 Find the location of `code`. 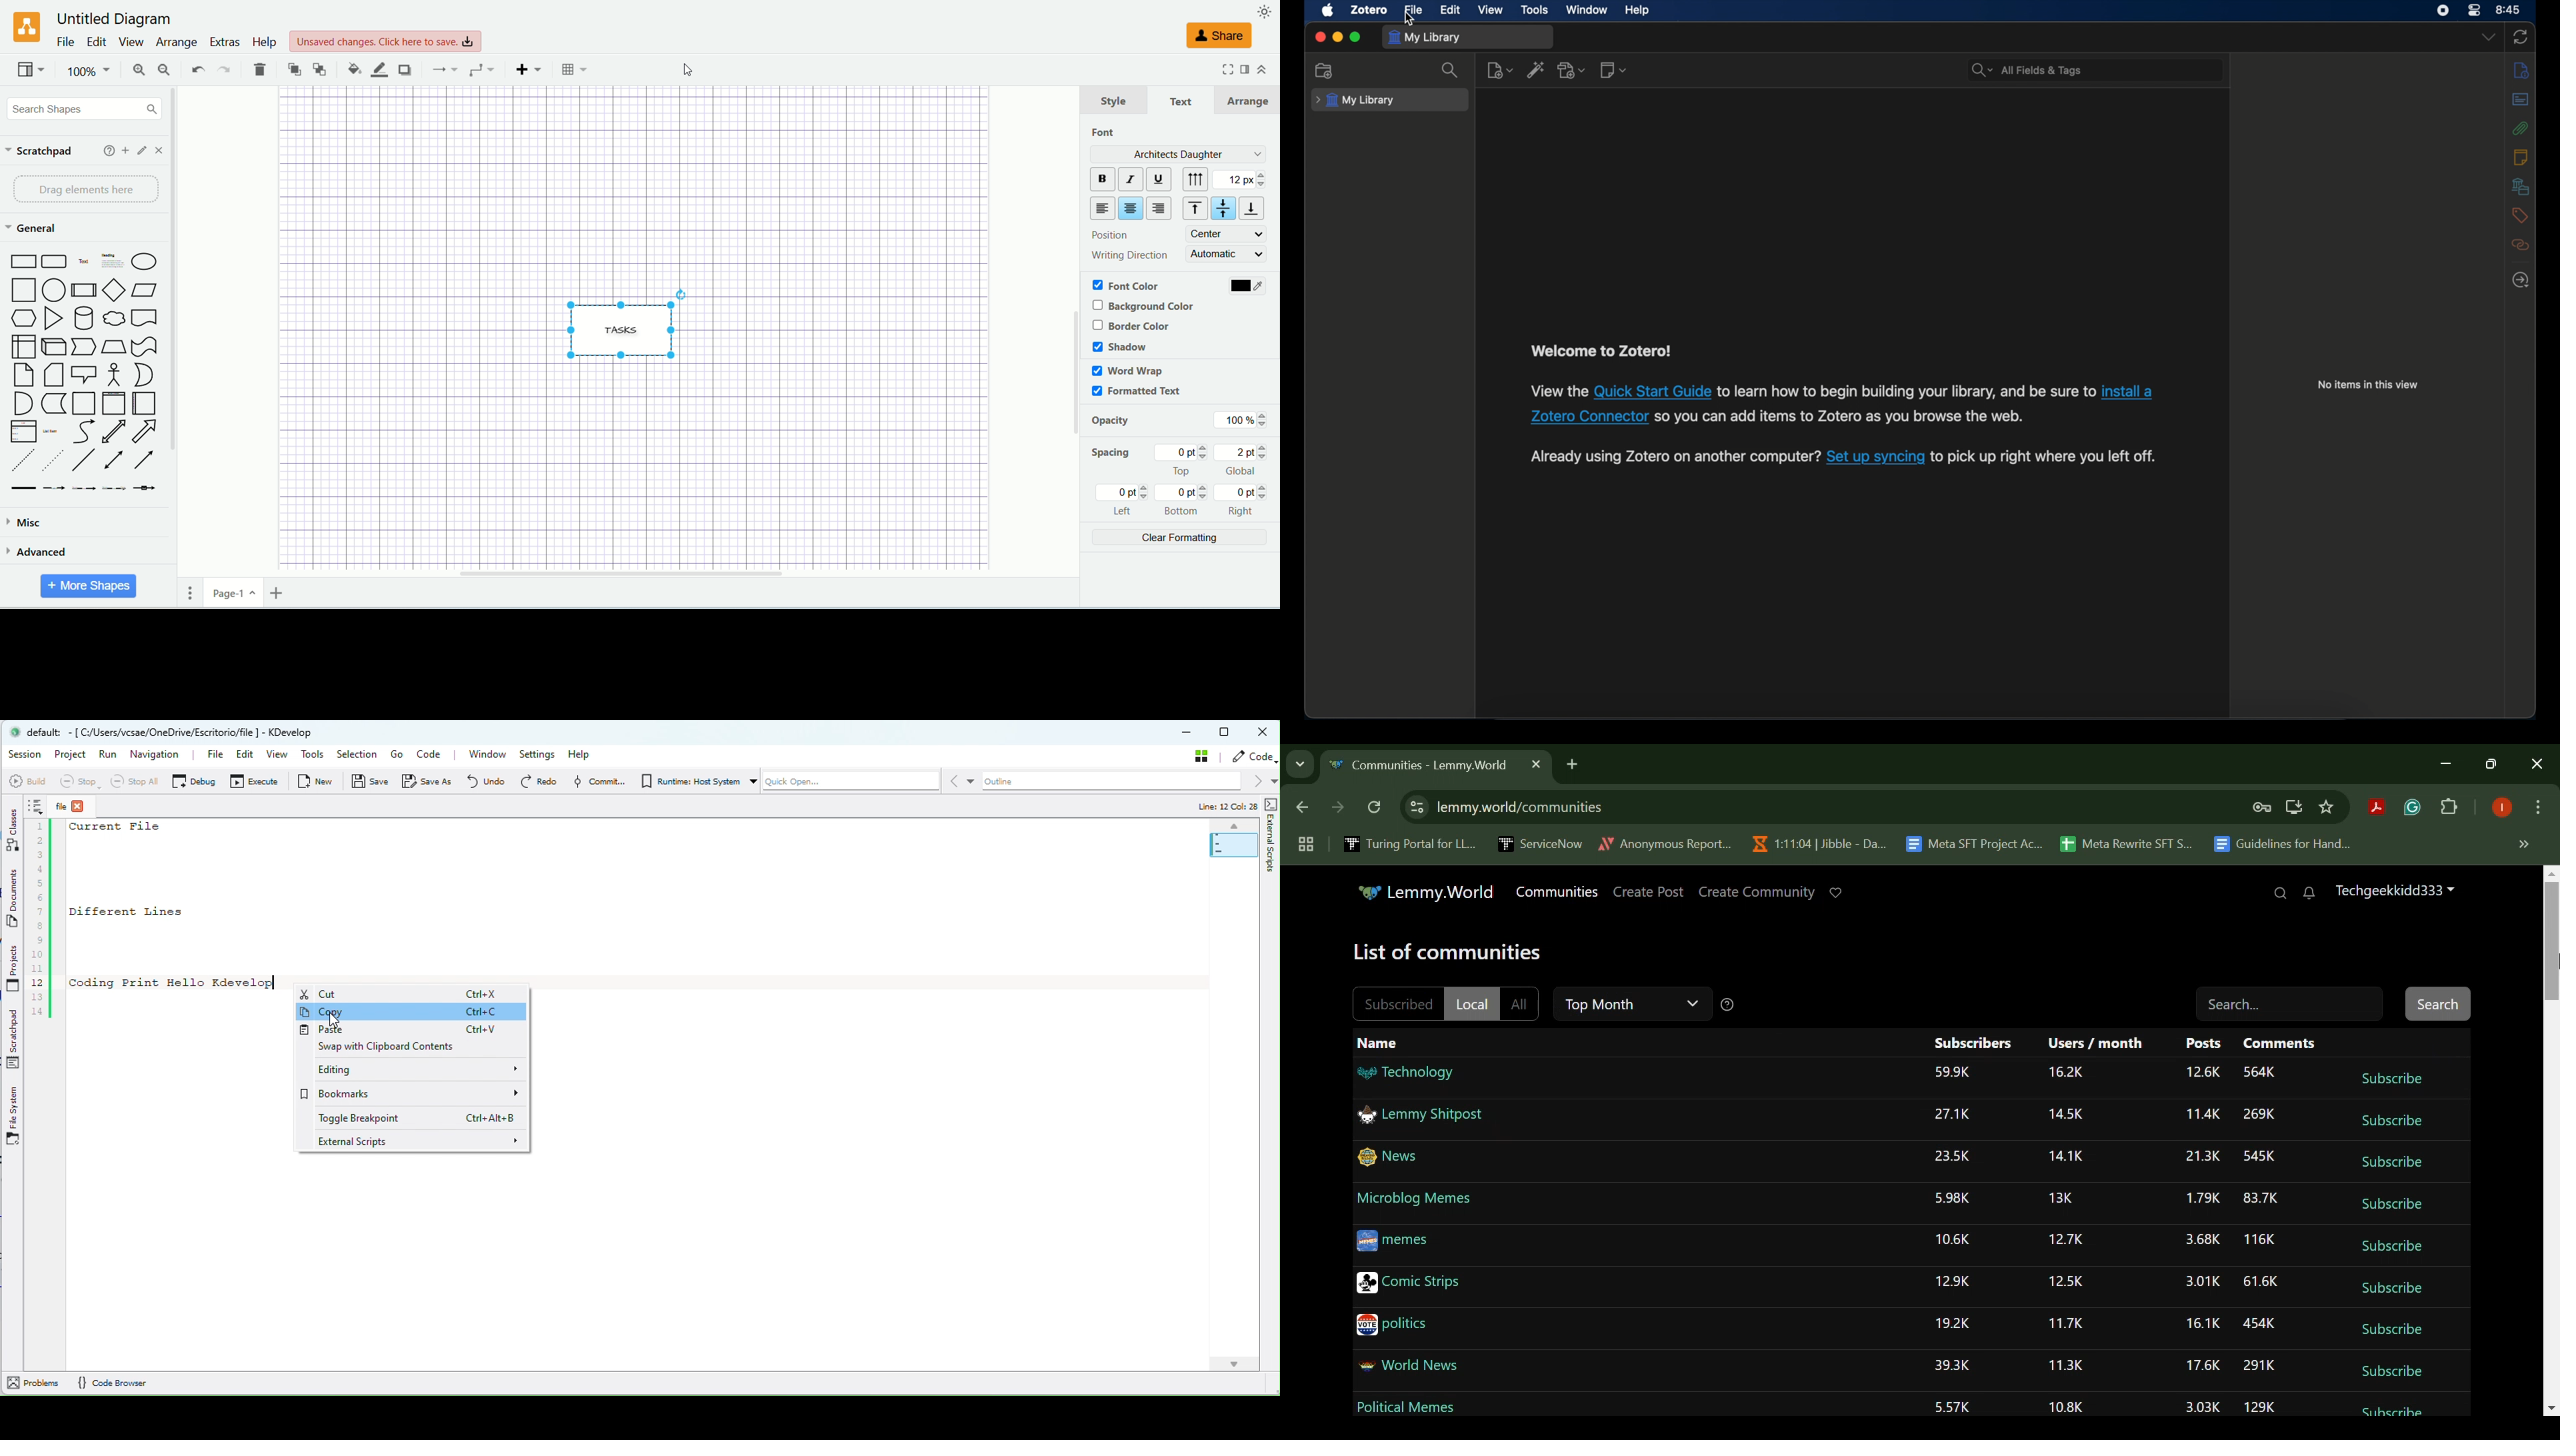

code is located at coordinates (1255, 757).